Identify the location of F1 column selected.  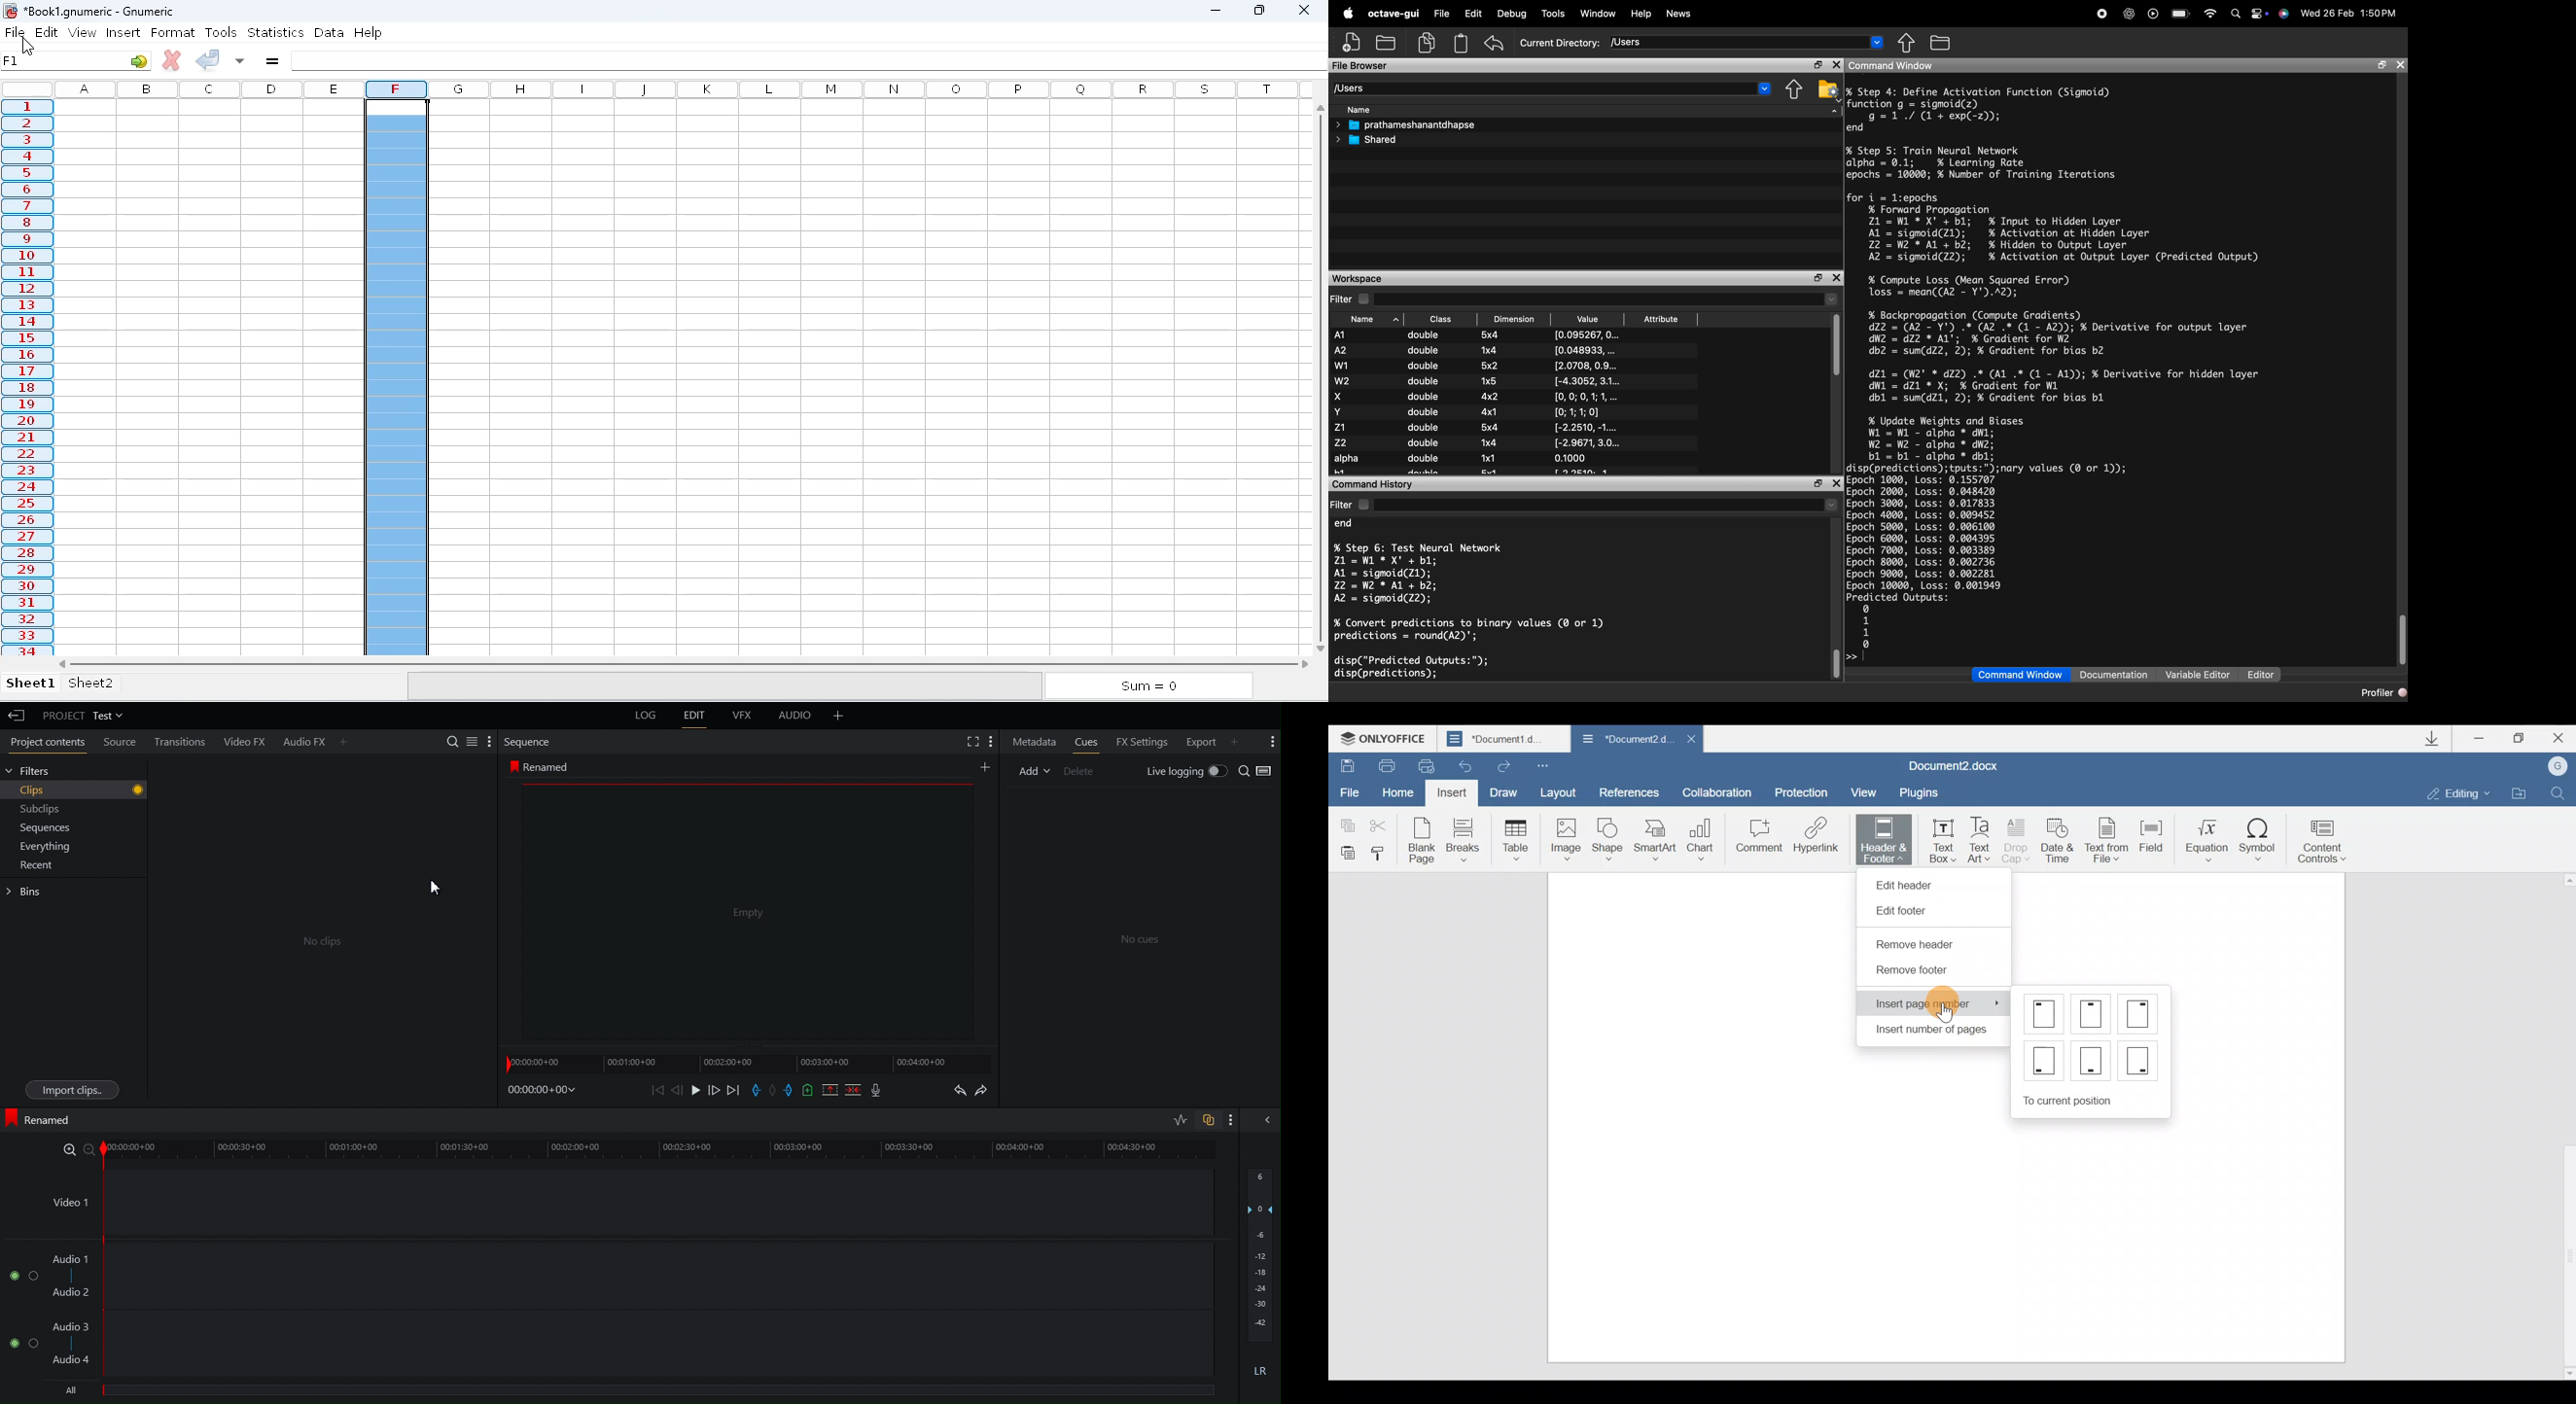
(397, 369).